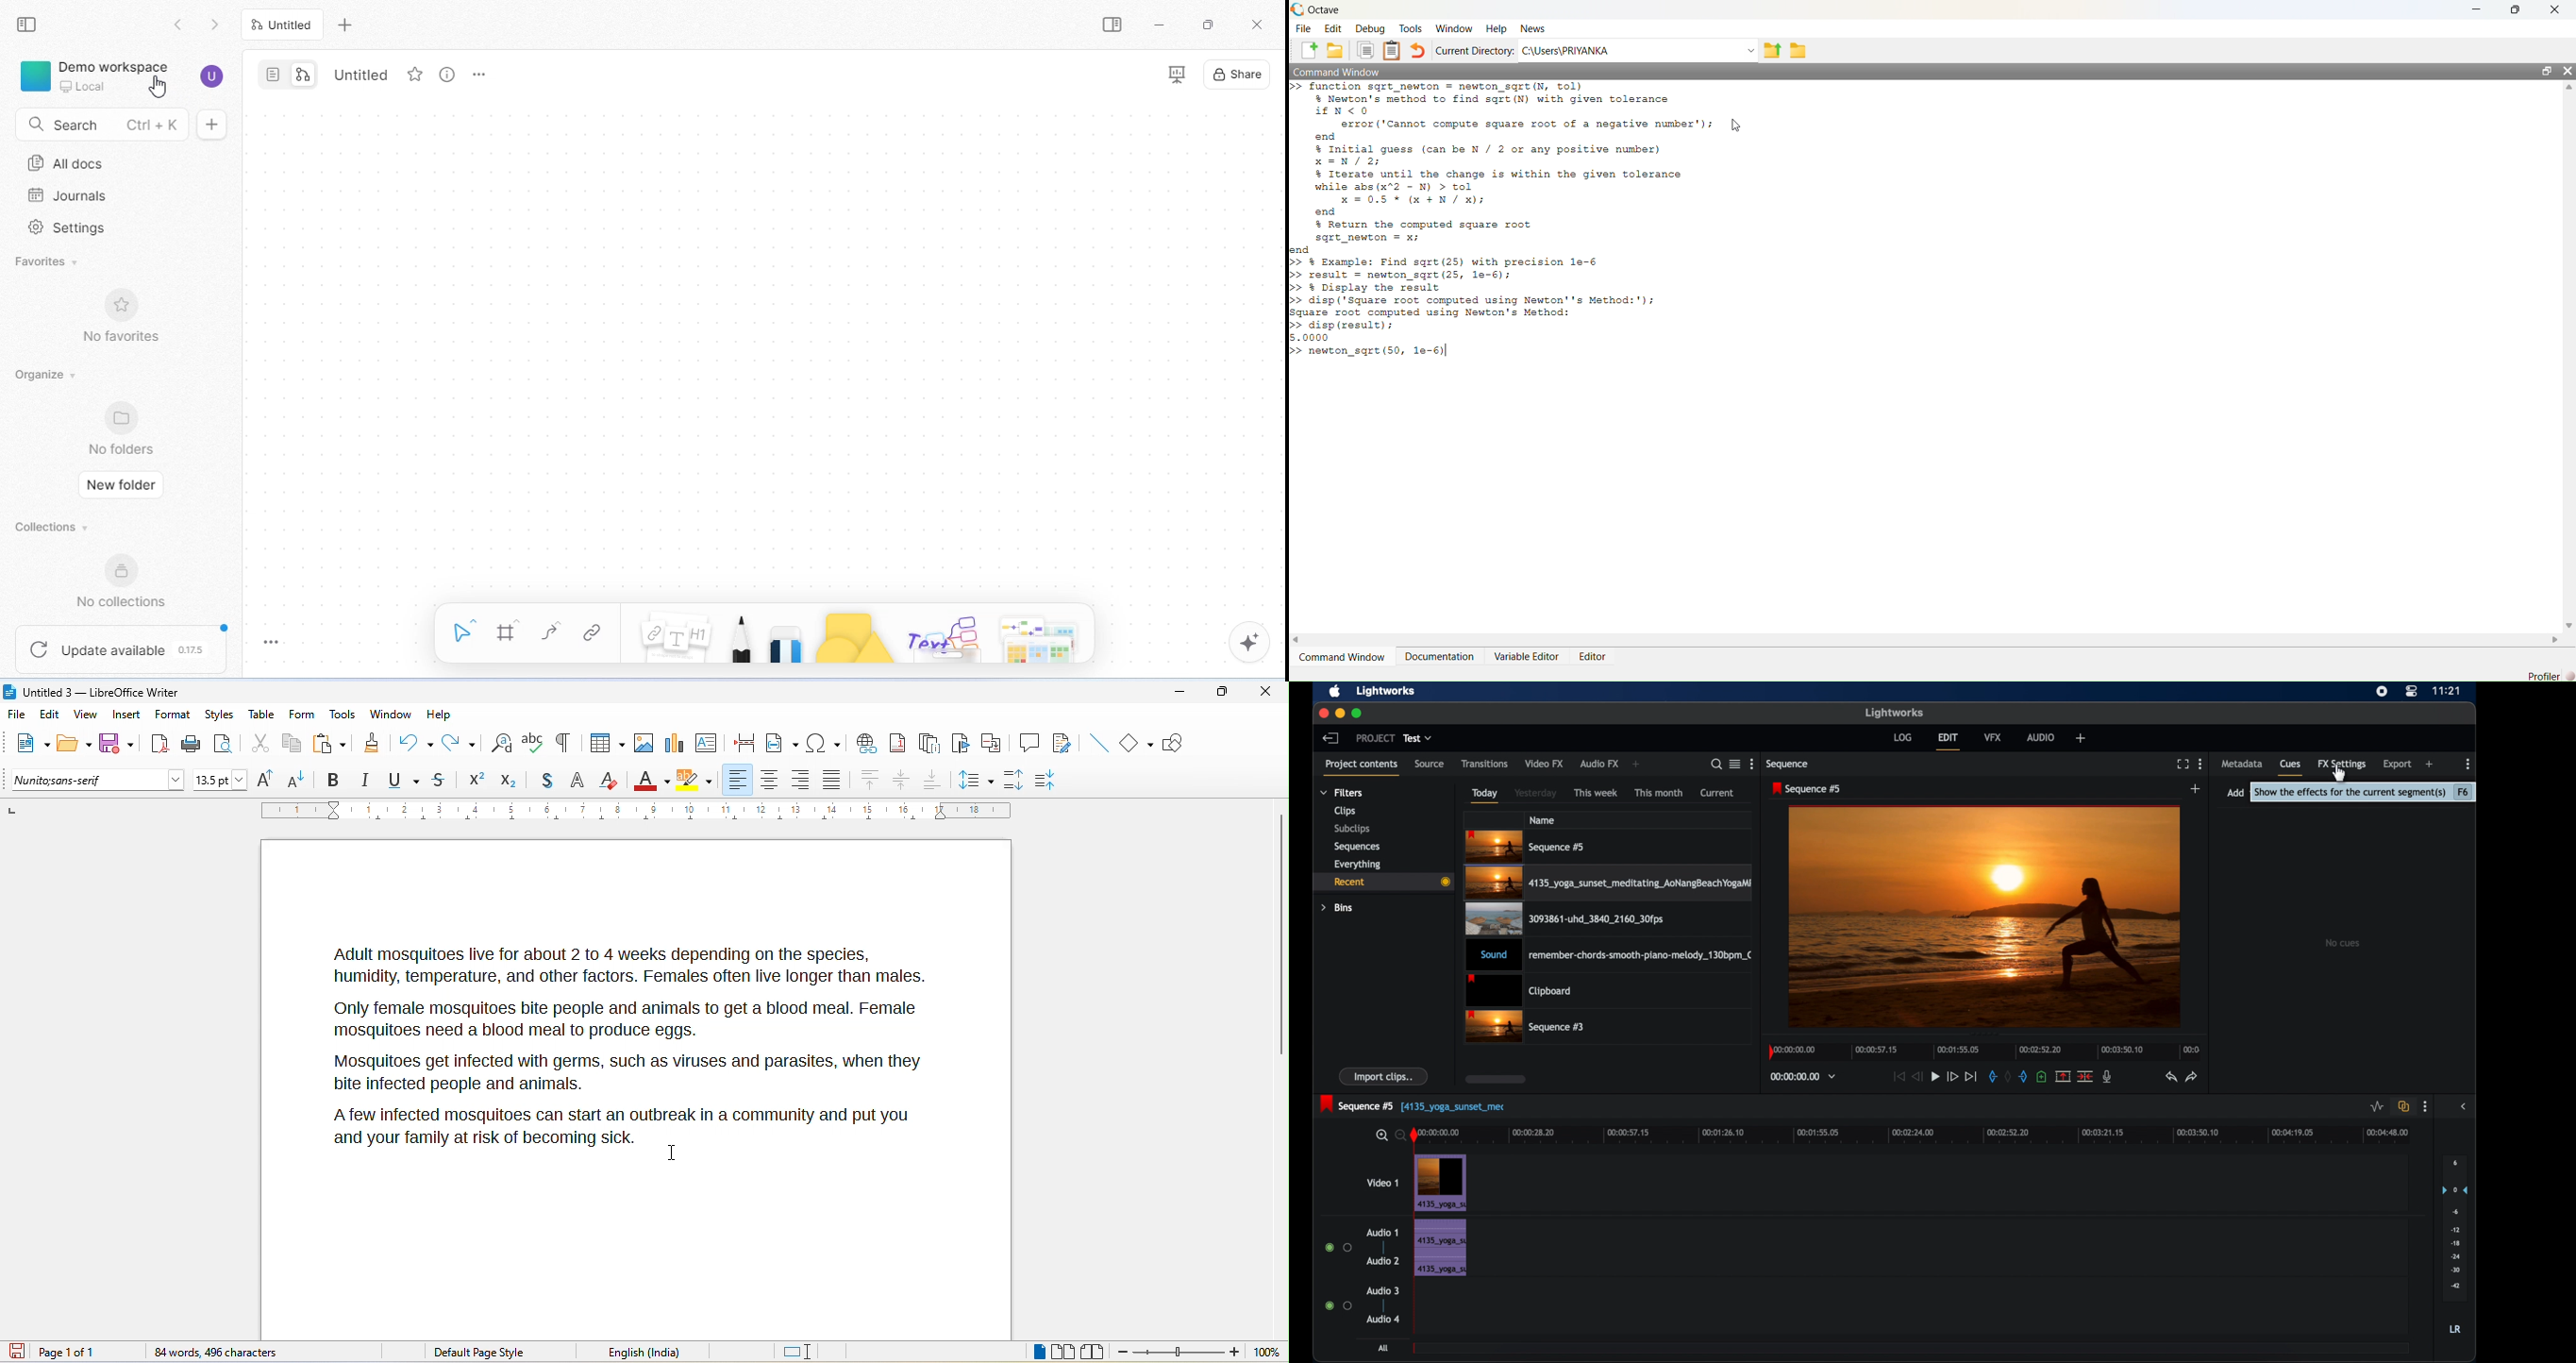  I want to click on all docs, so click(71, 164).